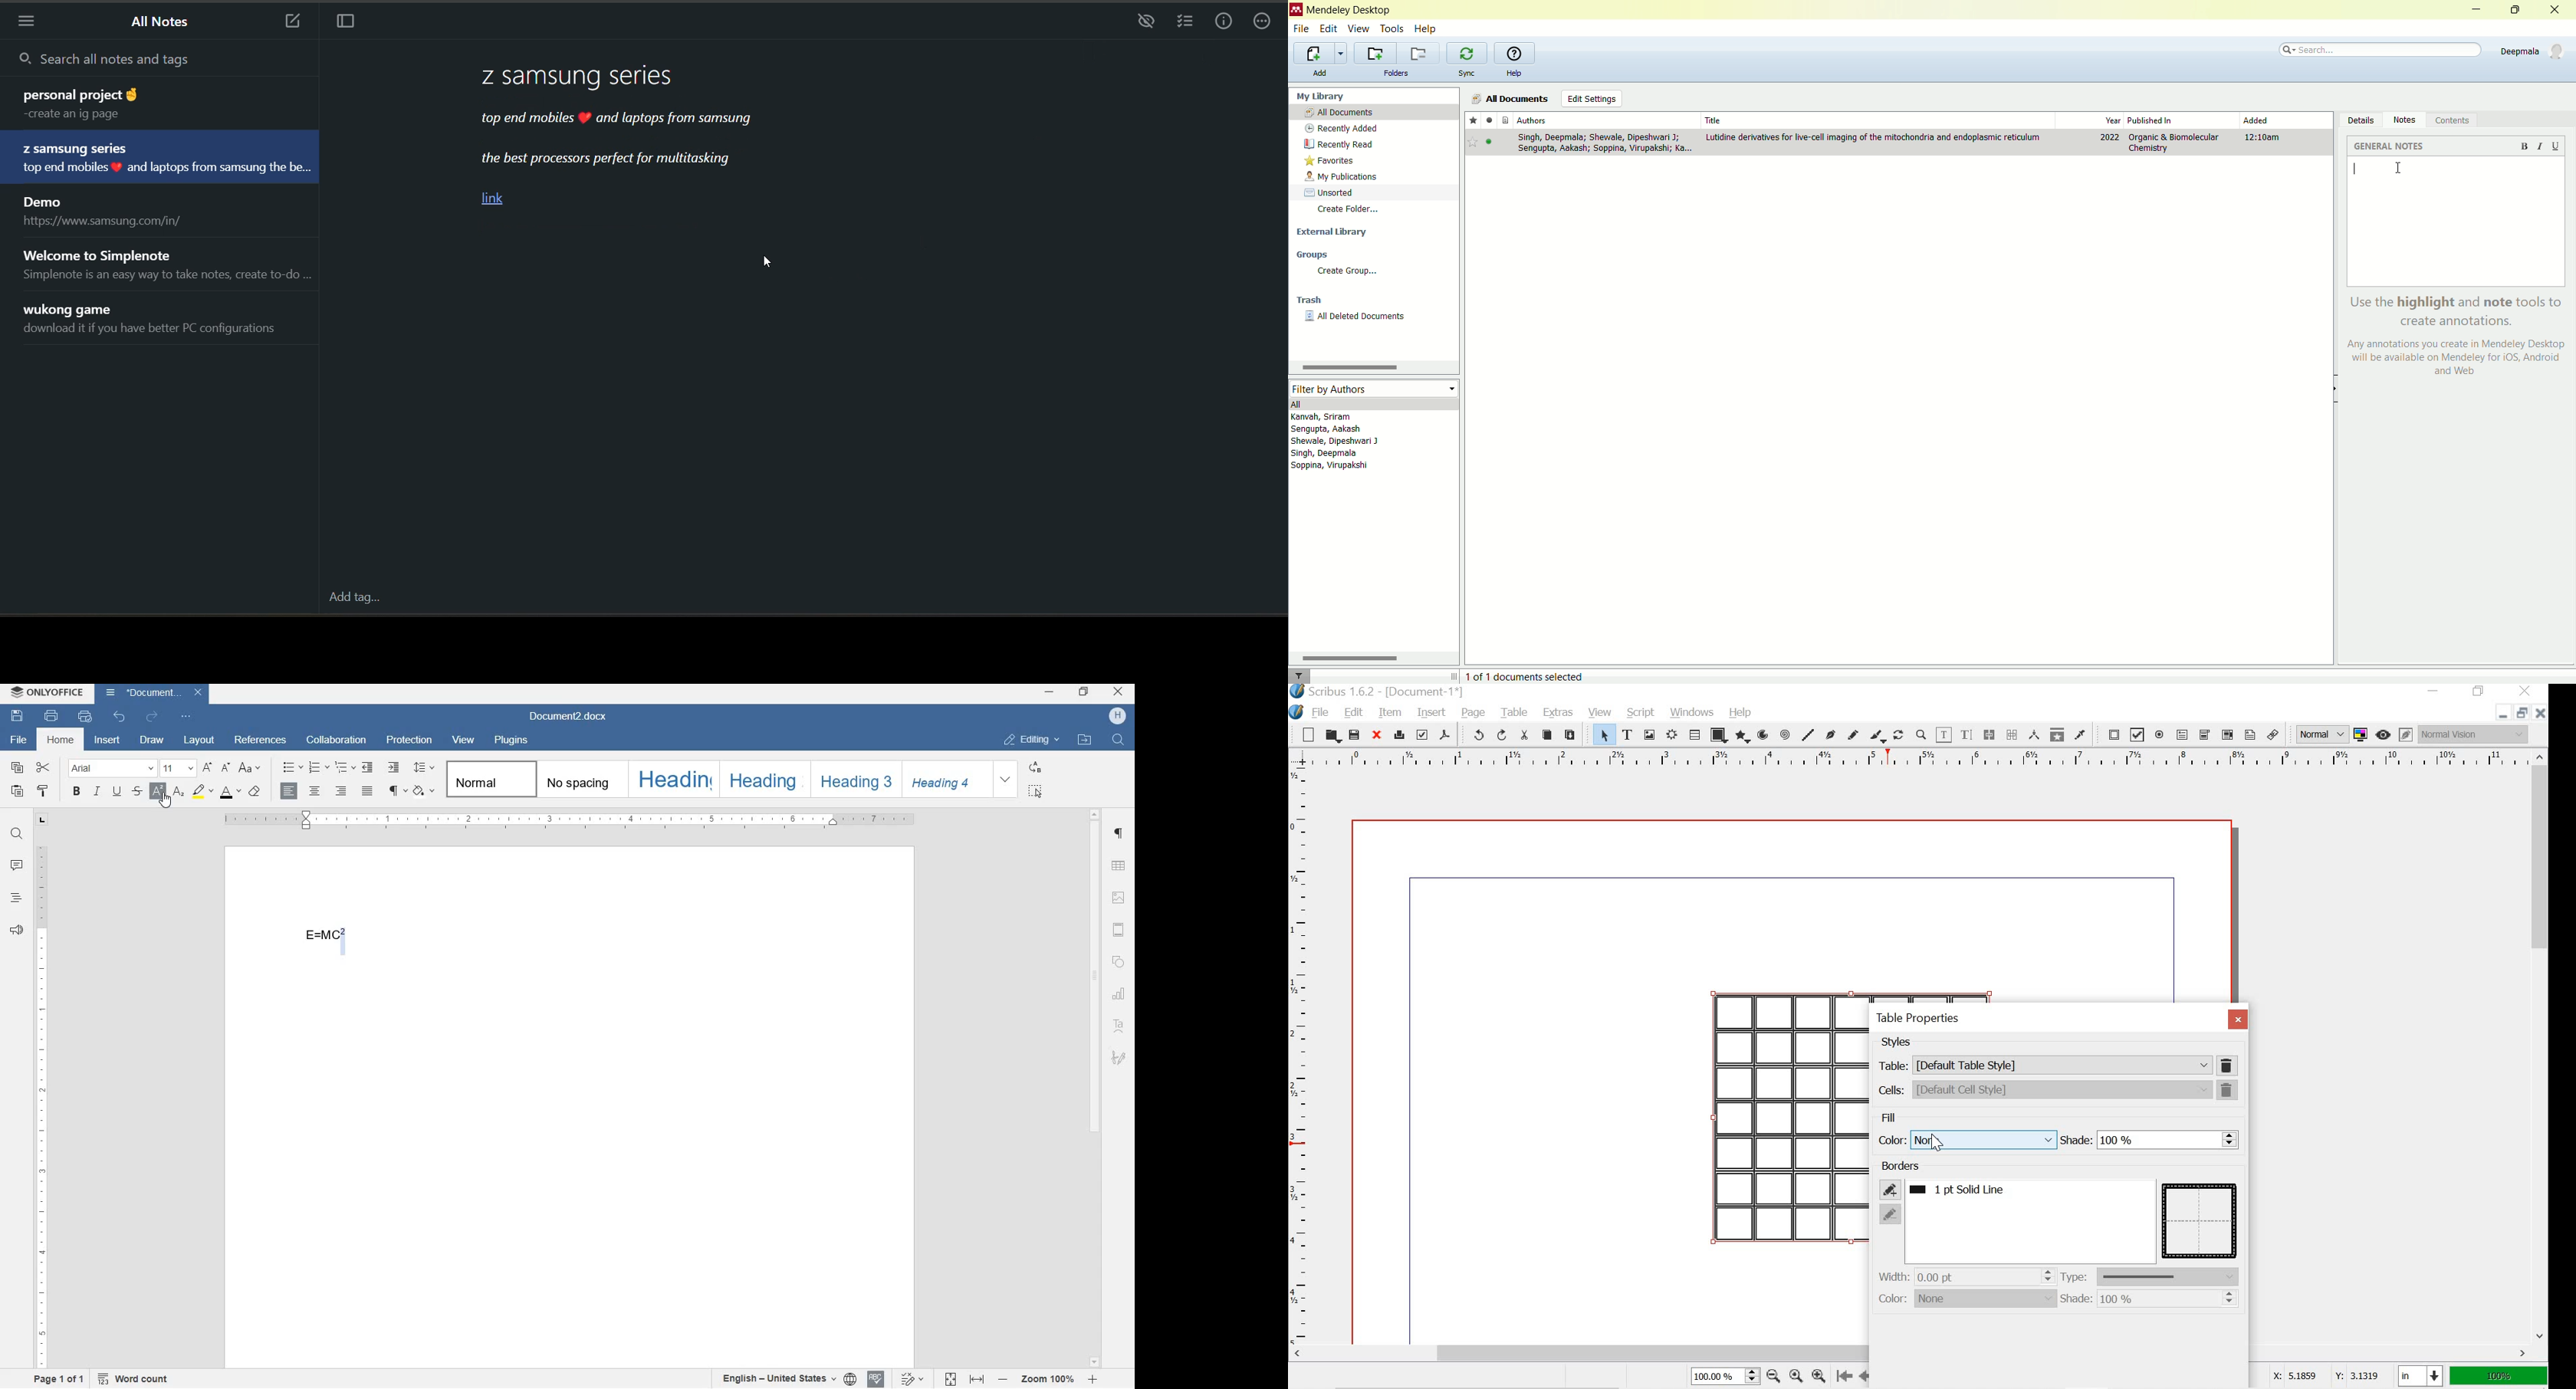 This screenshot has height=1400, width=2576. I want to click on create group, so click(1373, 270).